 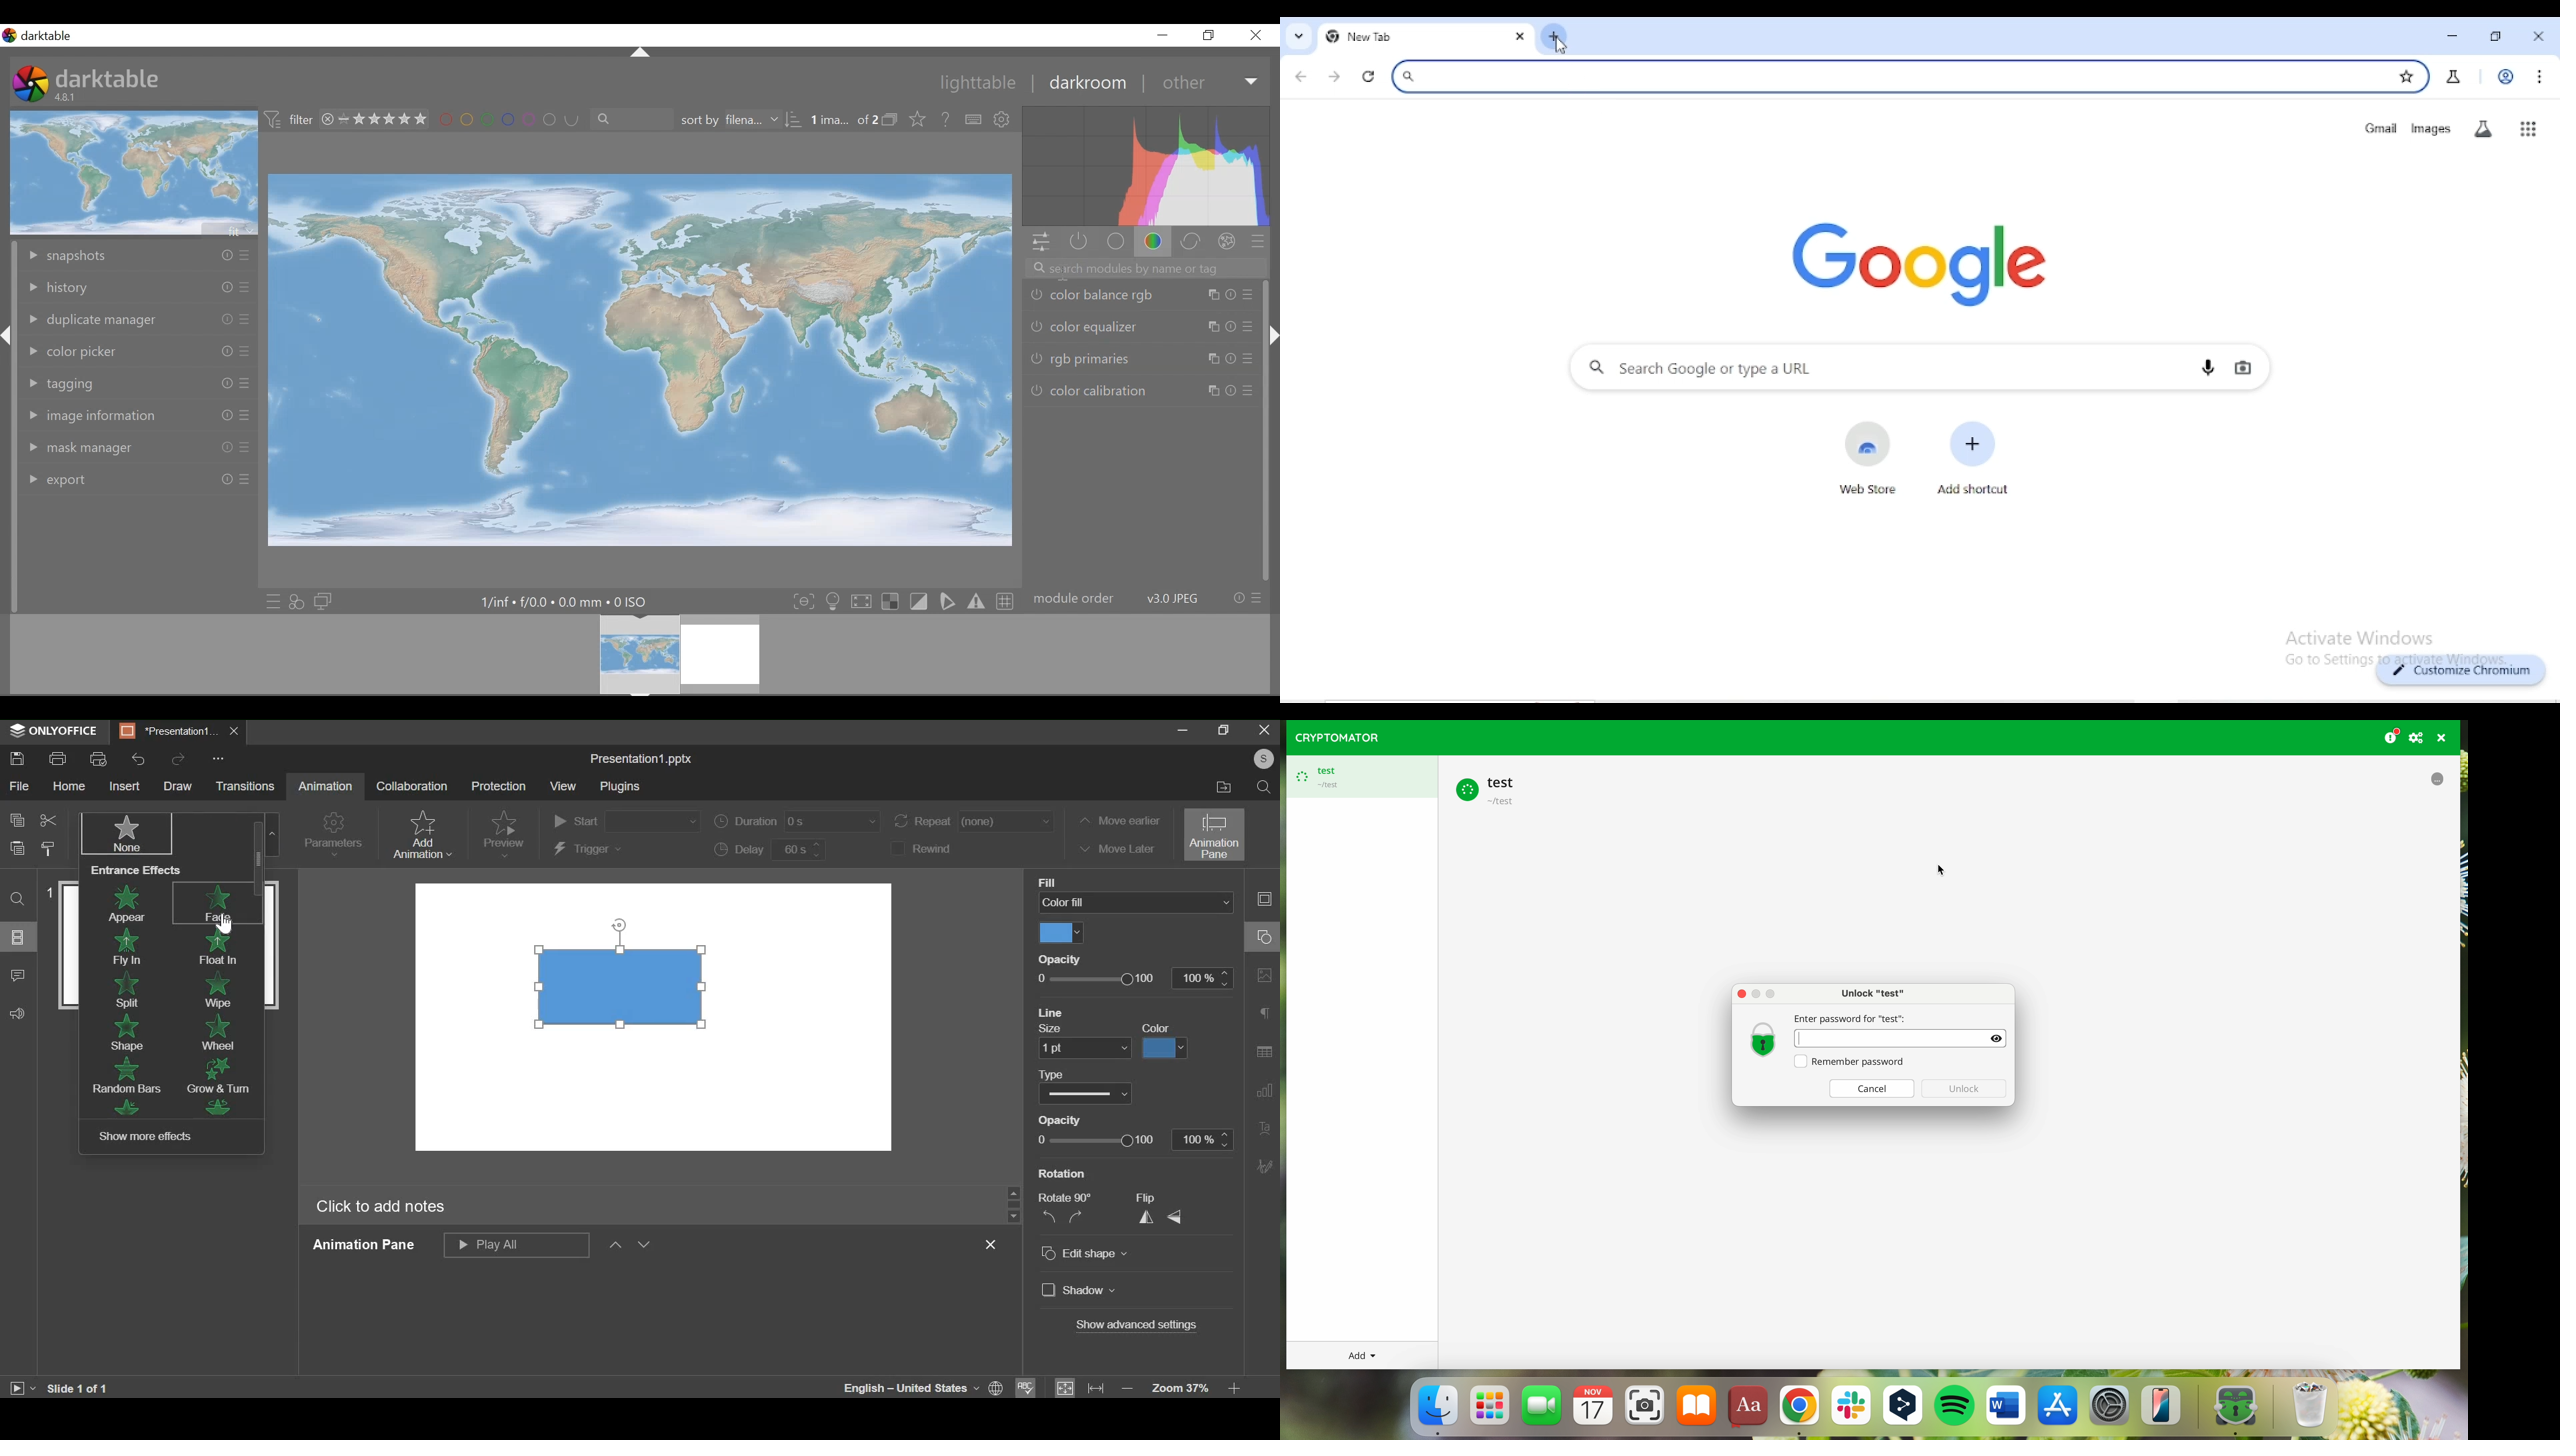 I want to click on fade, so click(x=218, y=903).